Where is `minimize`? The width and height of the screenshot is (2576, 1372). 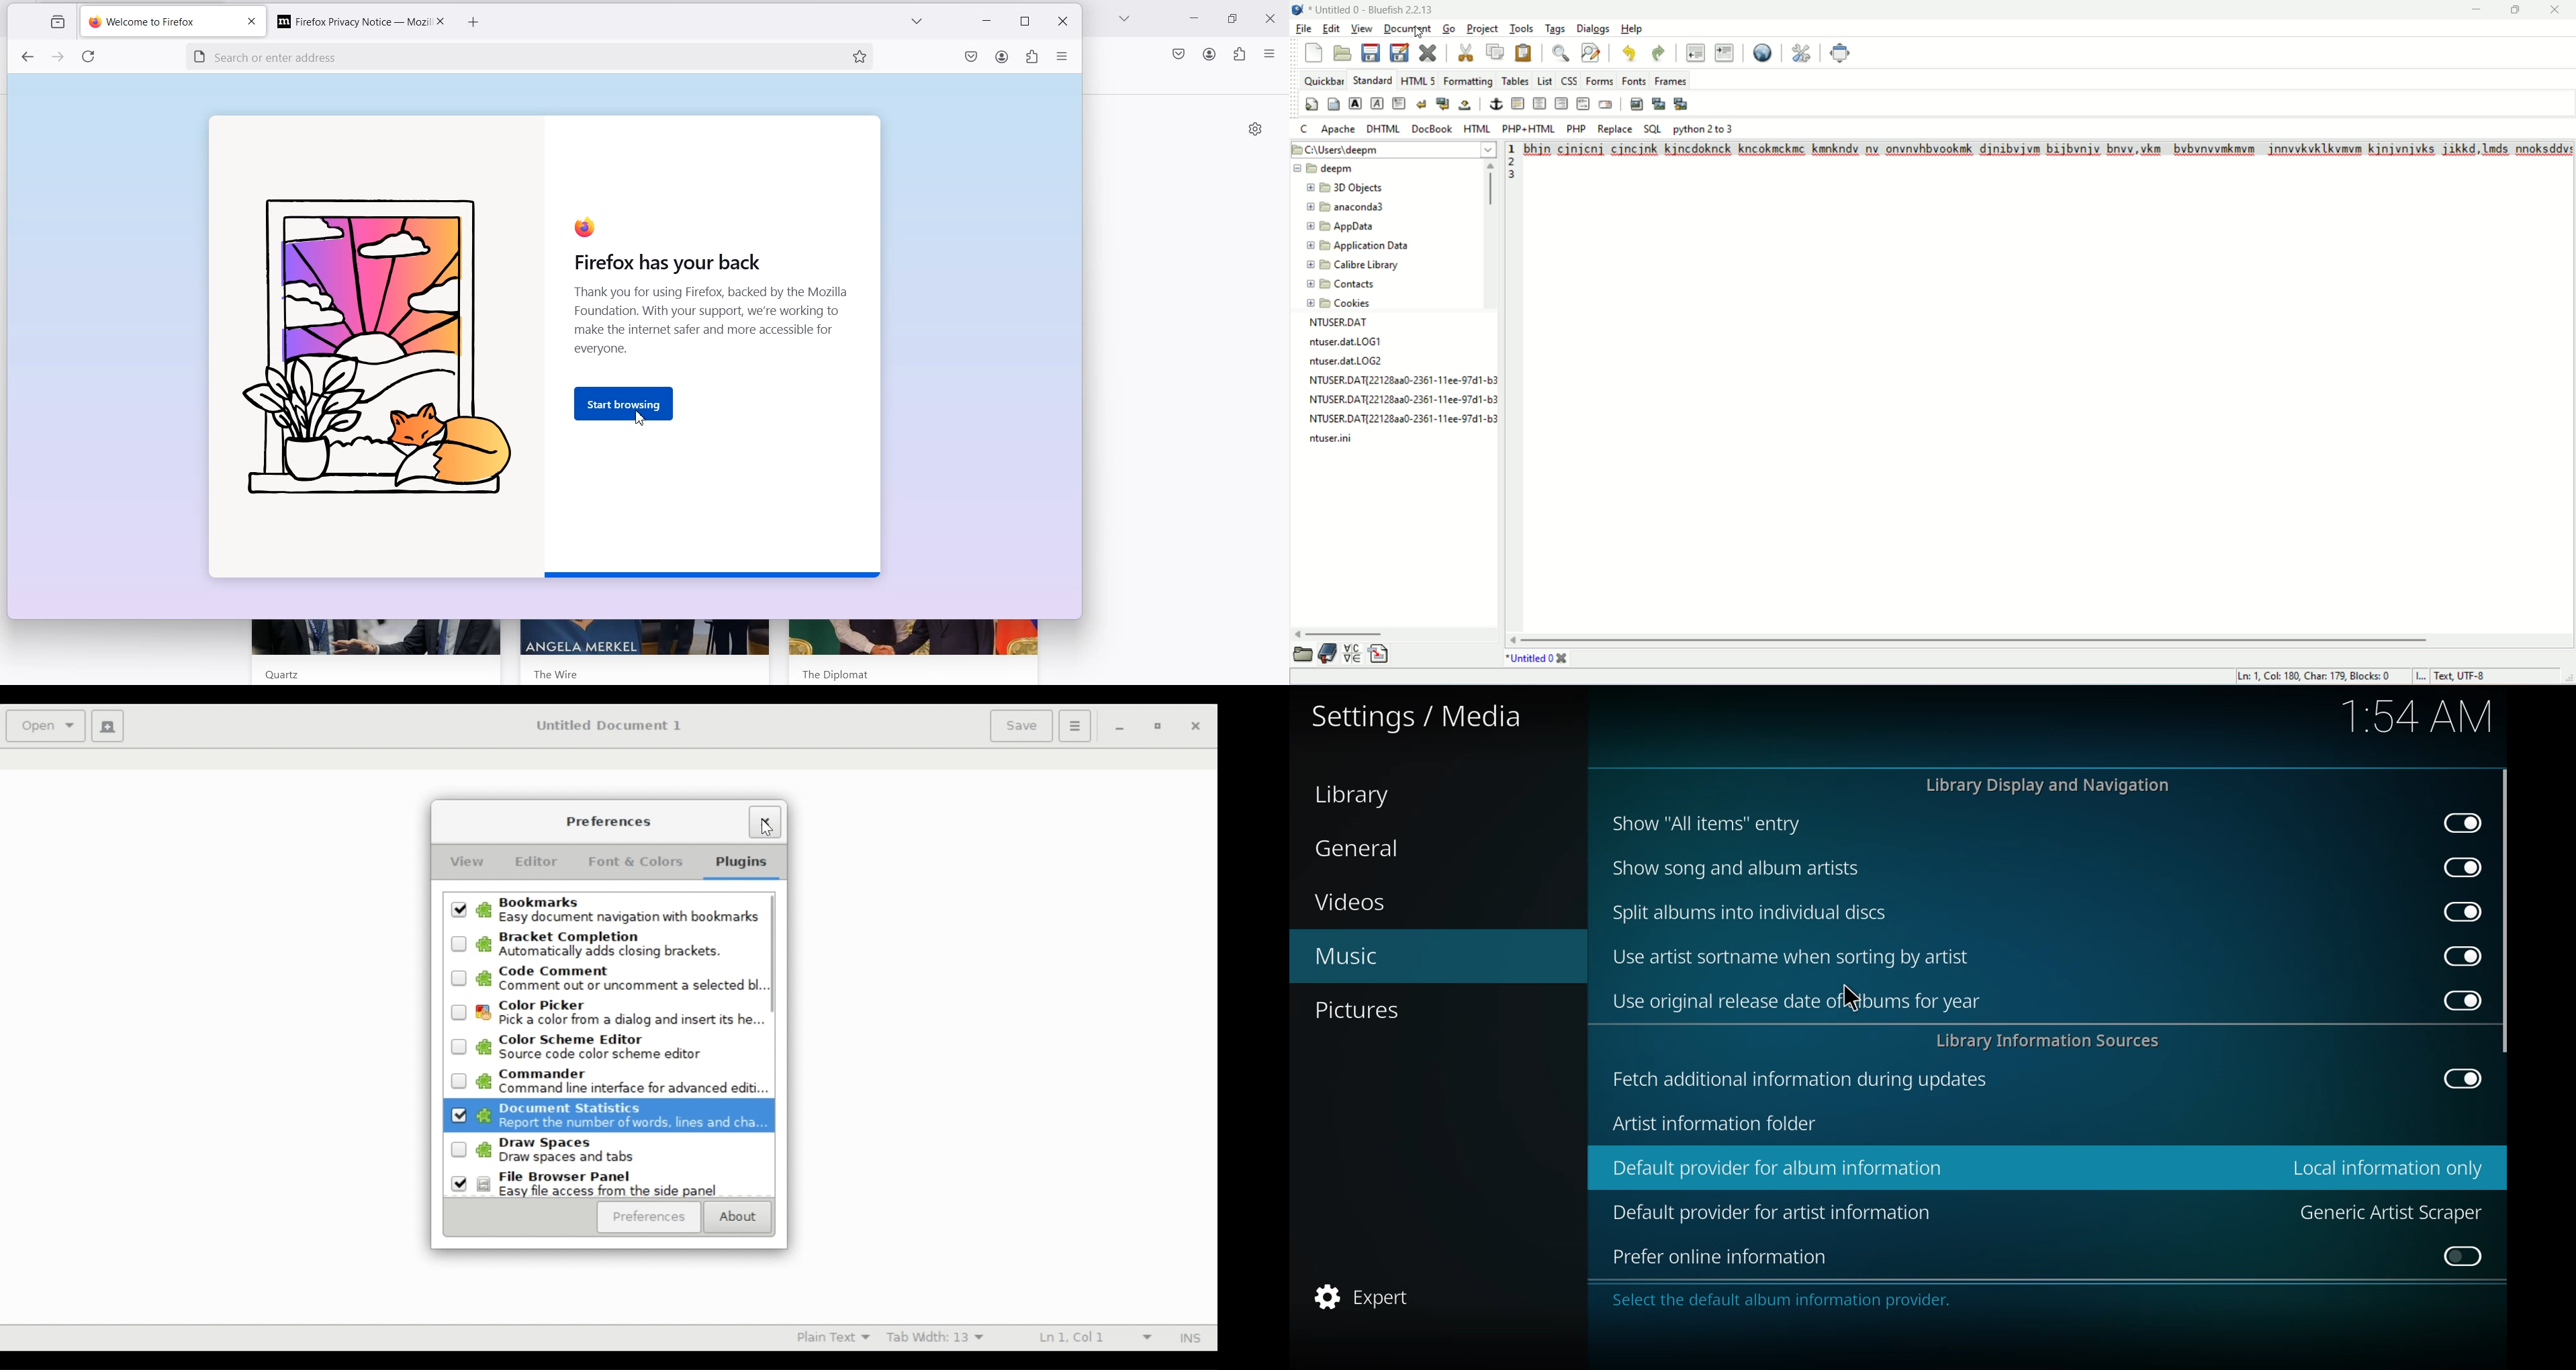
minimize is located at coordinates (1118, 727).